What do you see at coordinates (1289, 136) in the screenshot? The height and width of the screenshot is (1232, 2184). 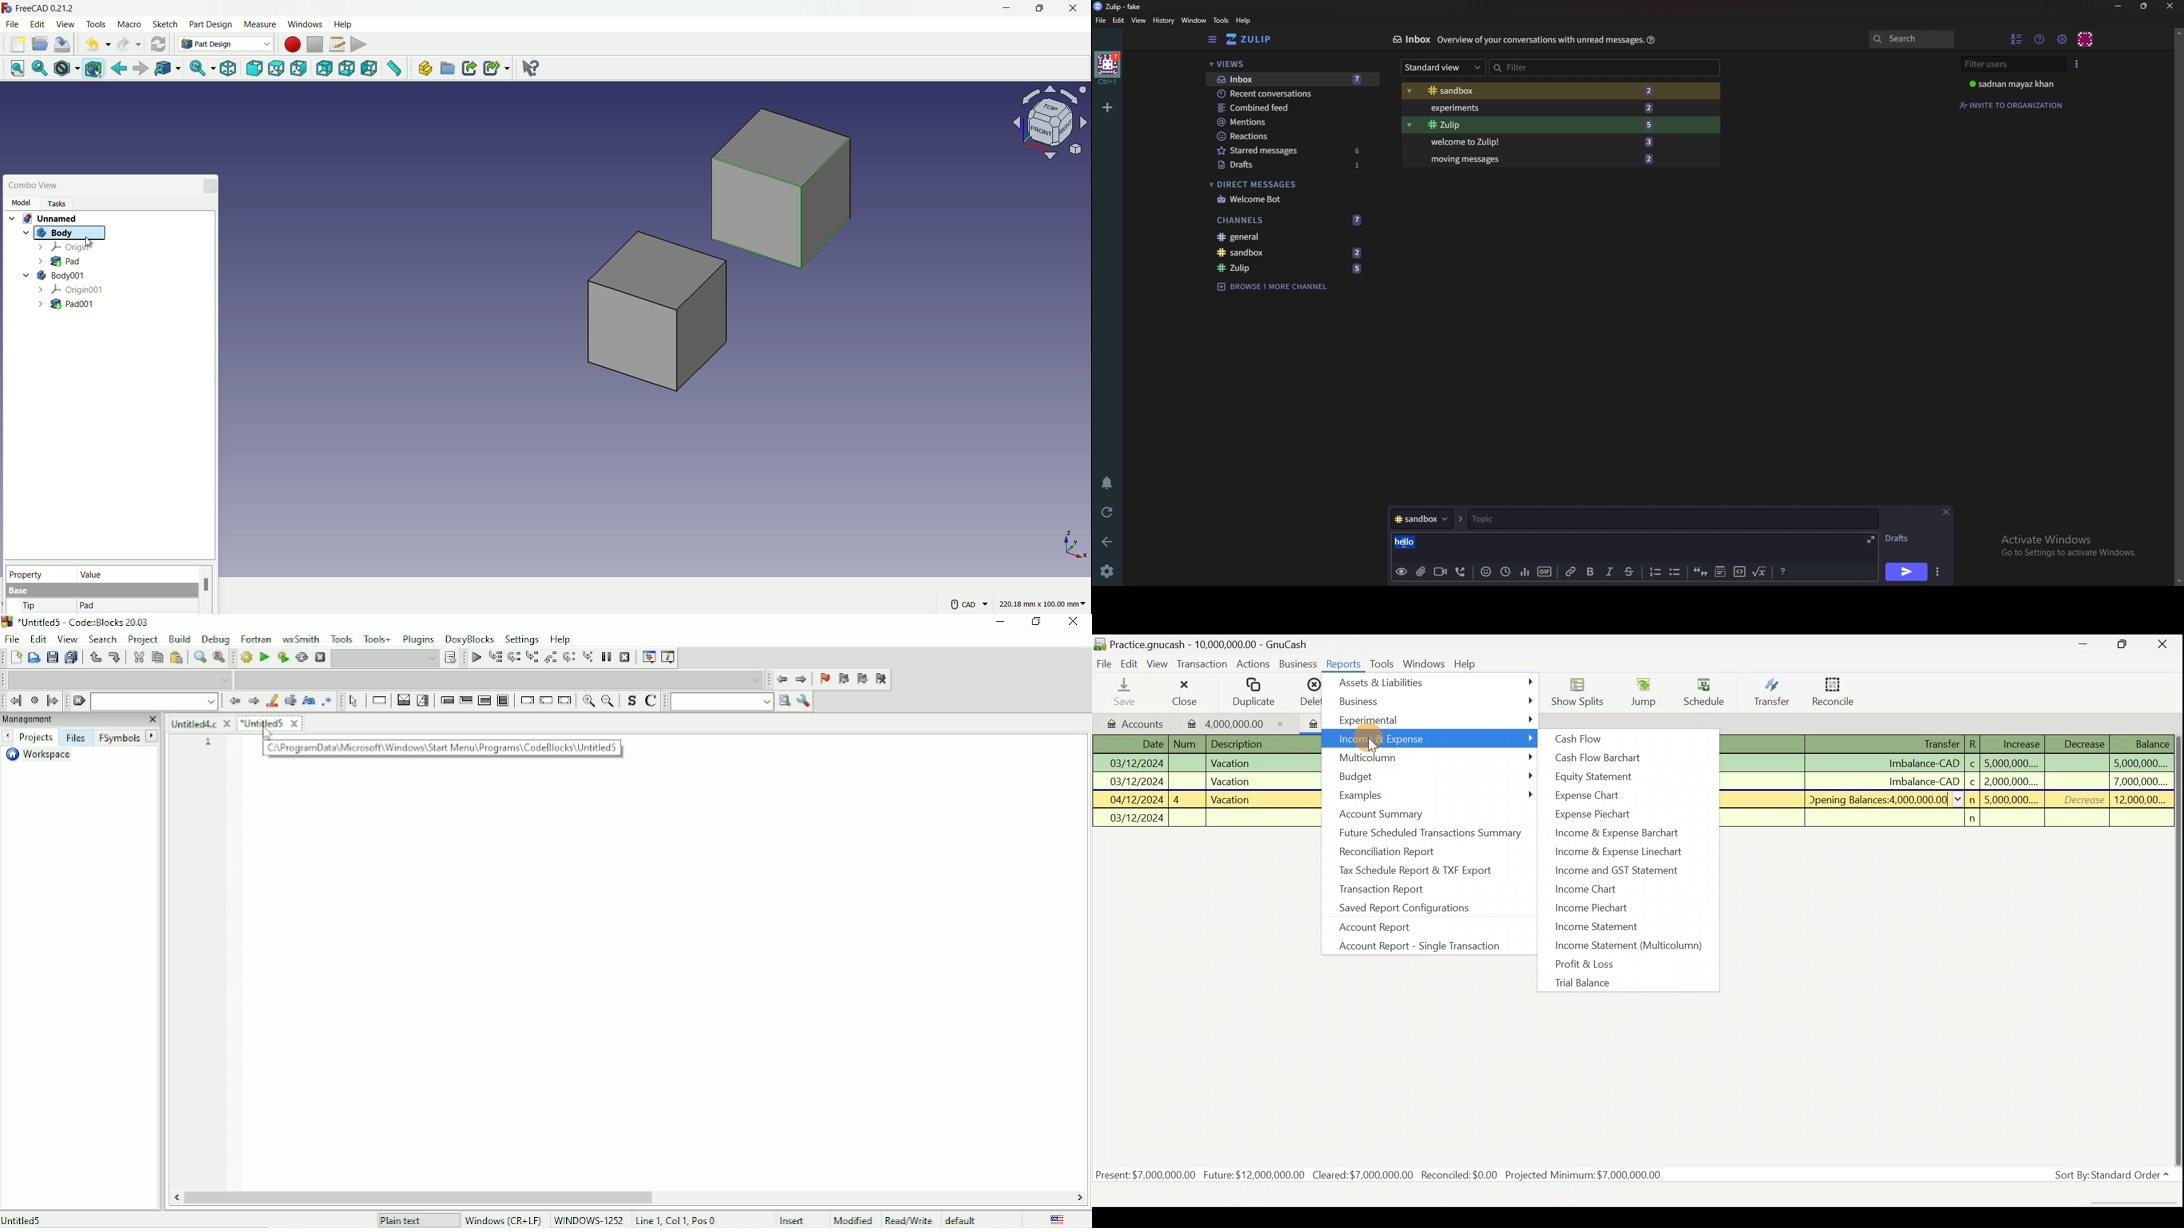 I see `Reactions` at bounding box center [1289, 136].